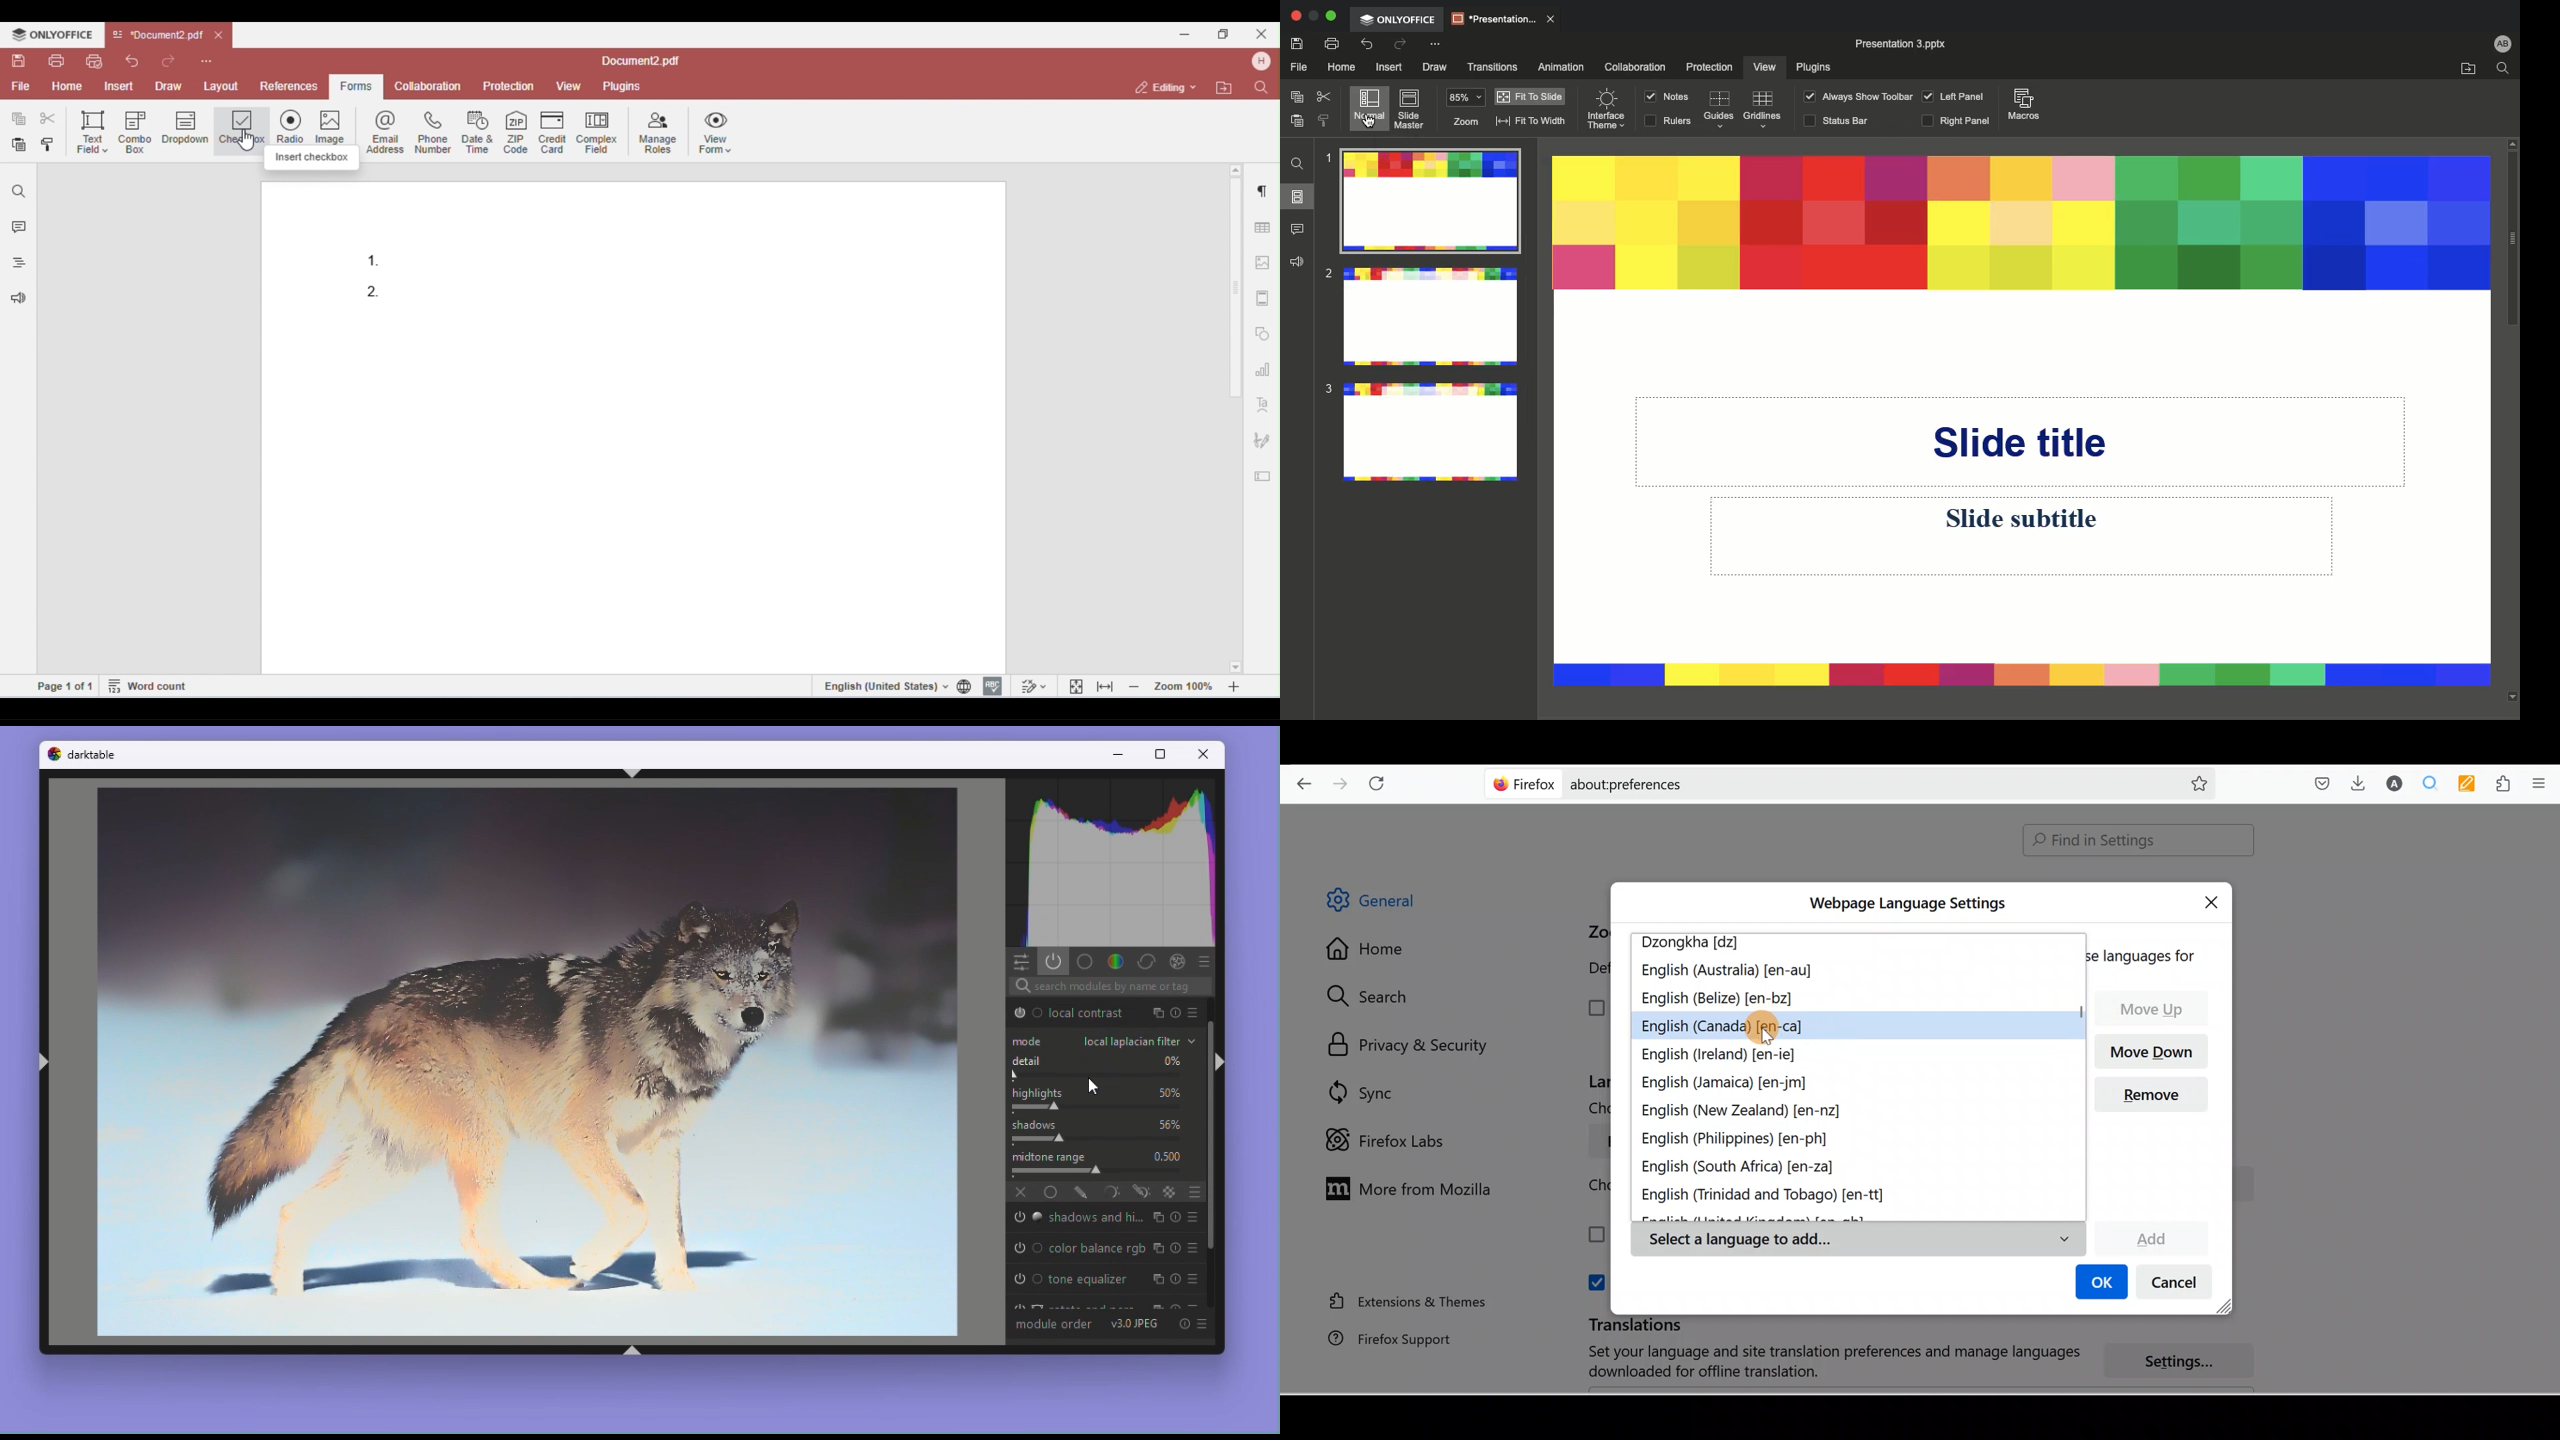 The image size is (2576, 1456). What do you see at coordinates (1108, 1100) in the screenshot?
I see `Highlights` at bounding box center [1108, 1100].